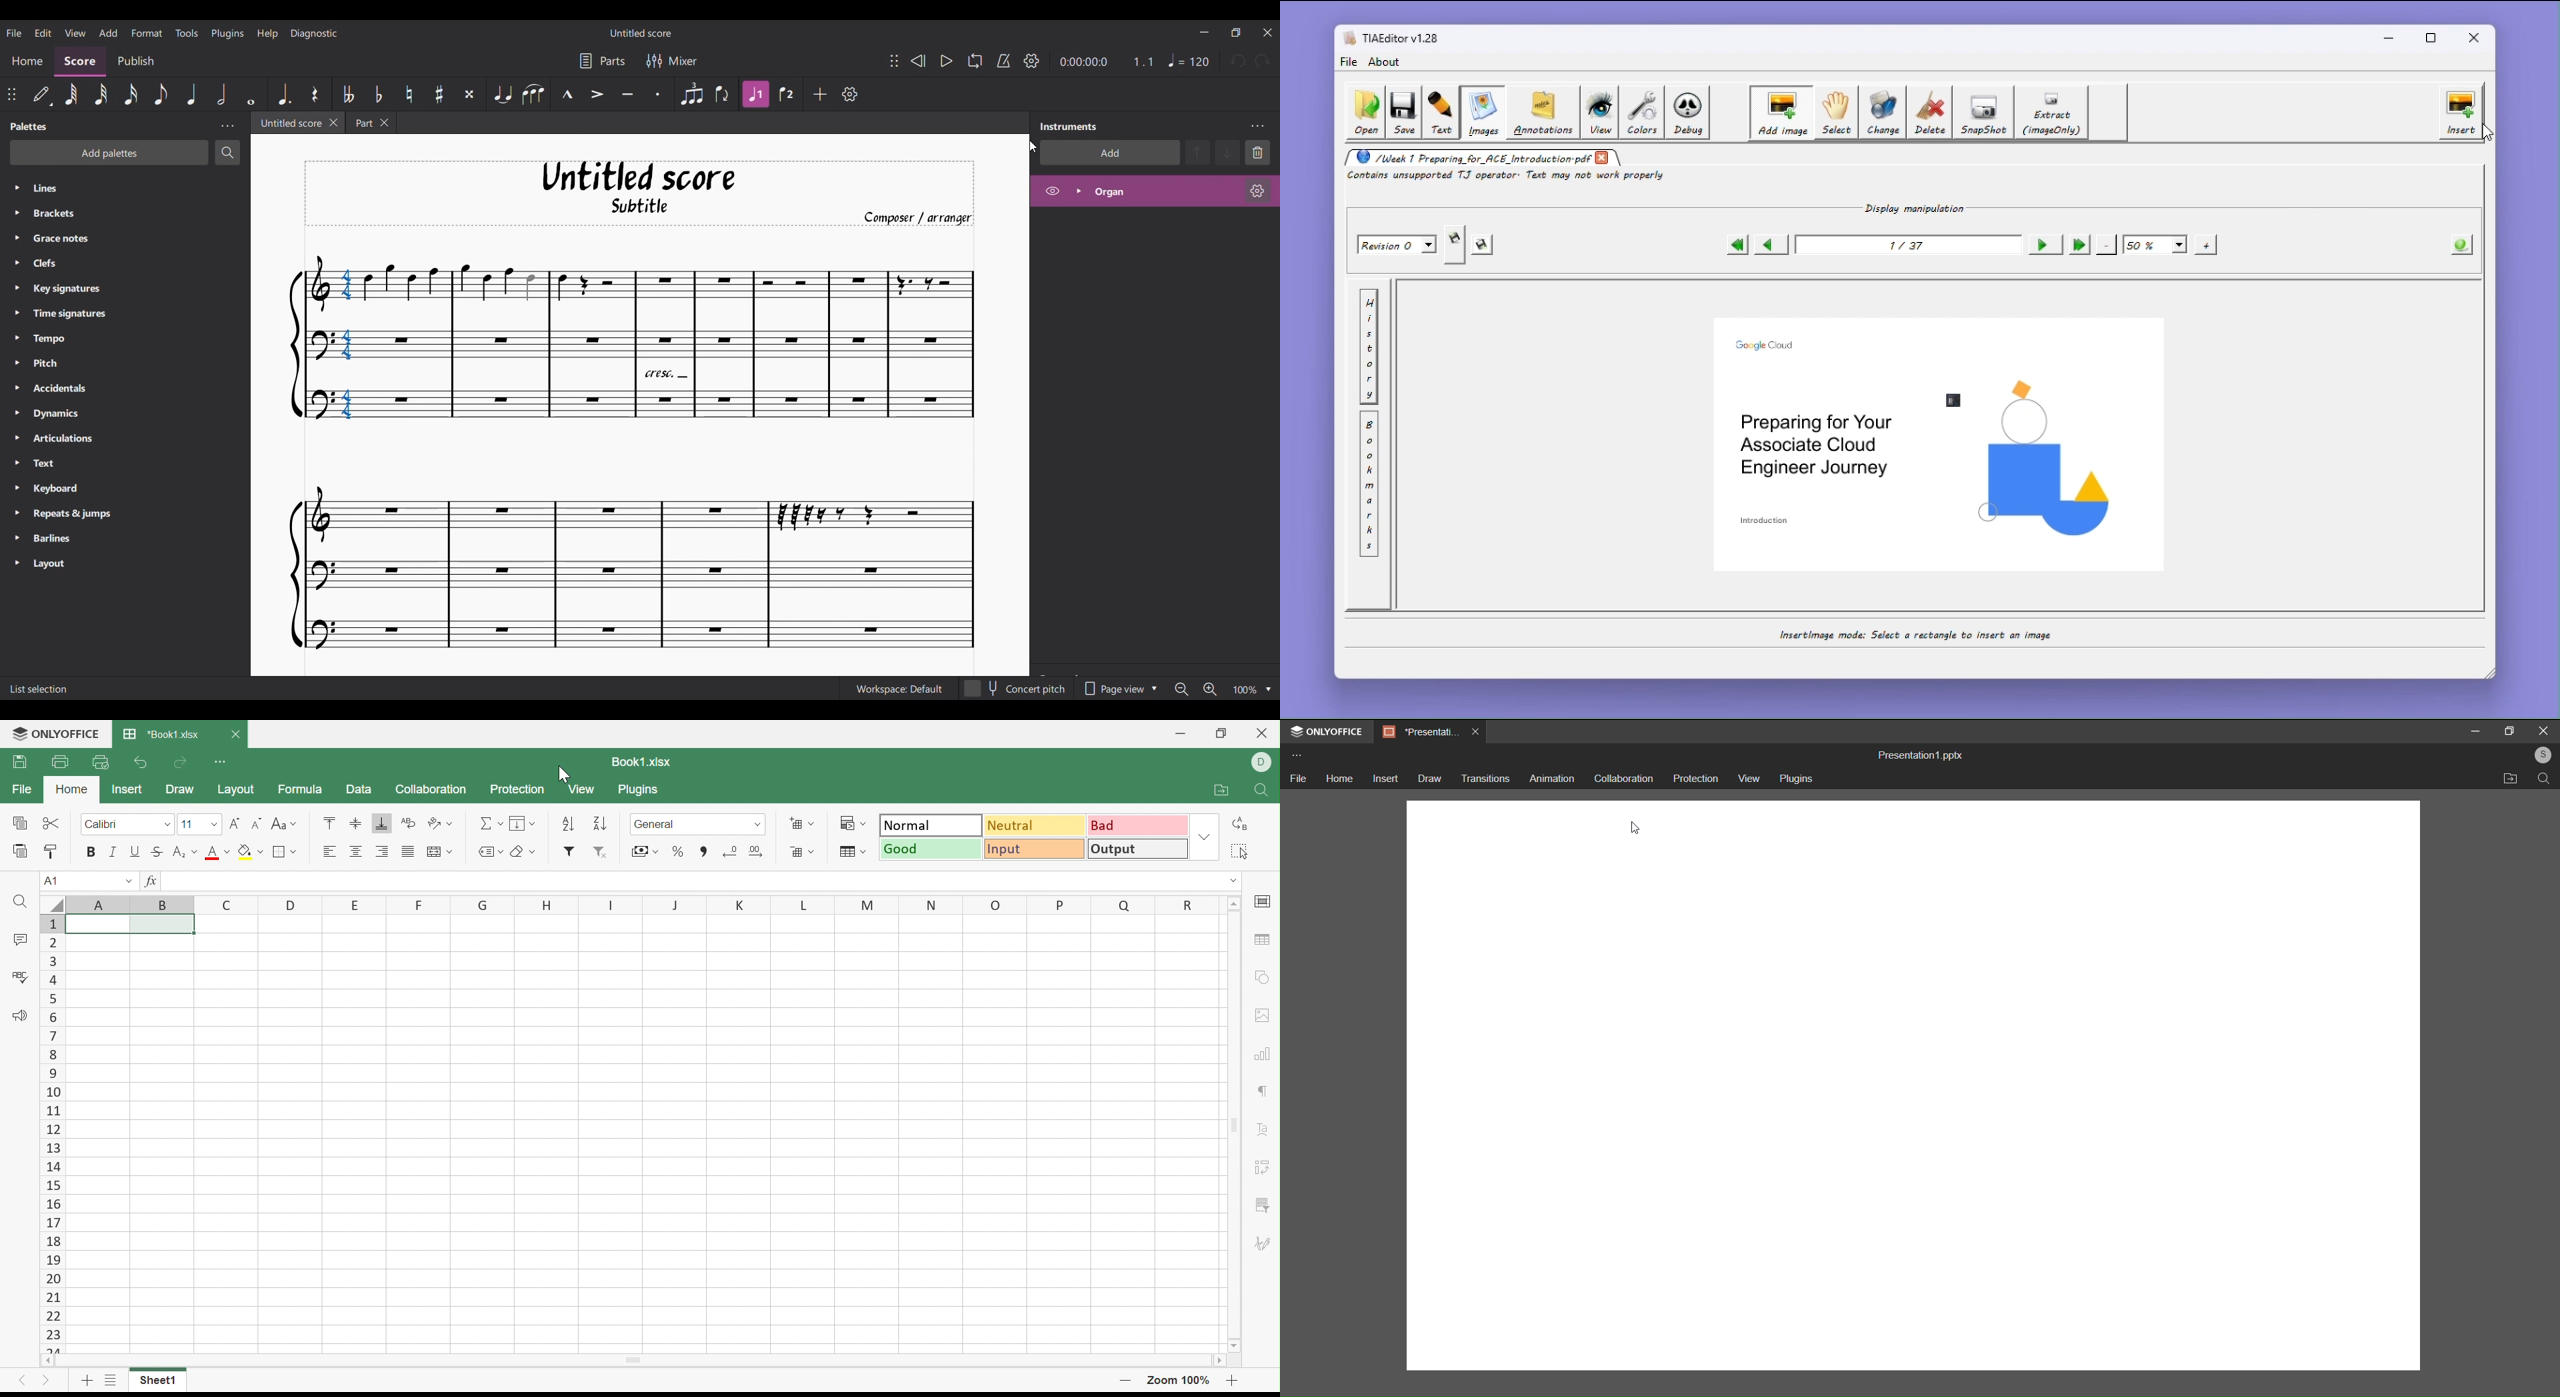  What do you see at coordinates (597, 94) in the screenshot?
I see `Accent` at bounding box center [597, 94].